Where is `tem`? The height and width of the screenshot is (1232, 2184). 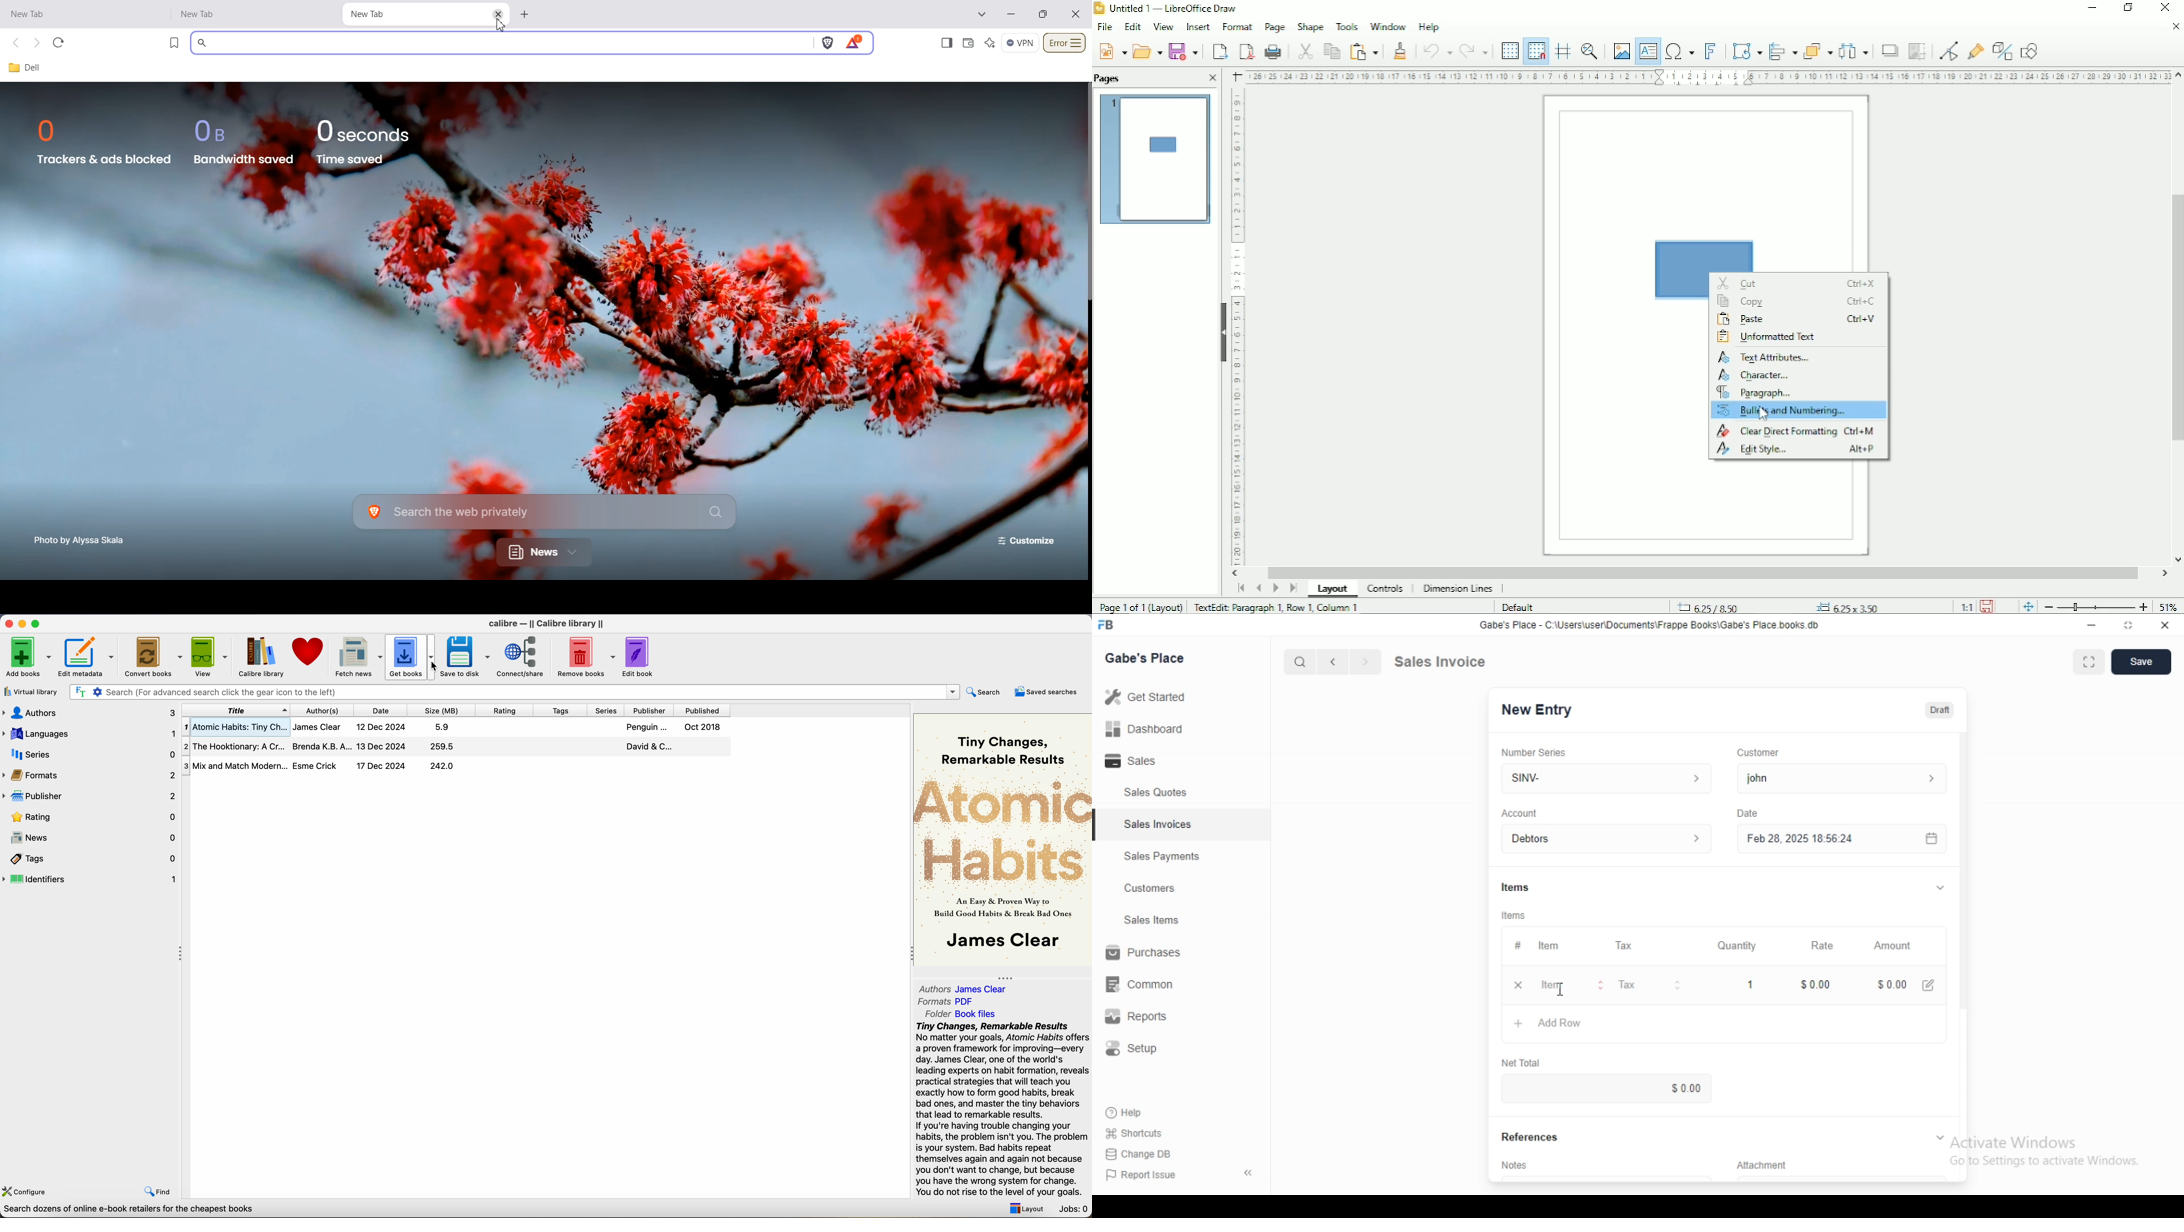
tem is located at coordinates (1554, 946).